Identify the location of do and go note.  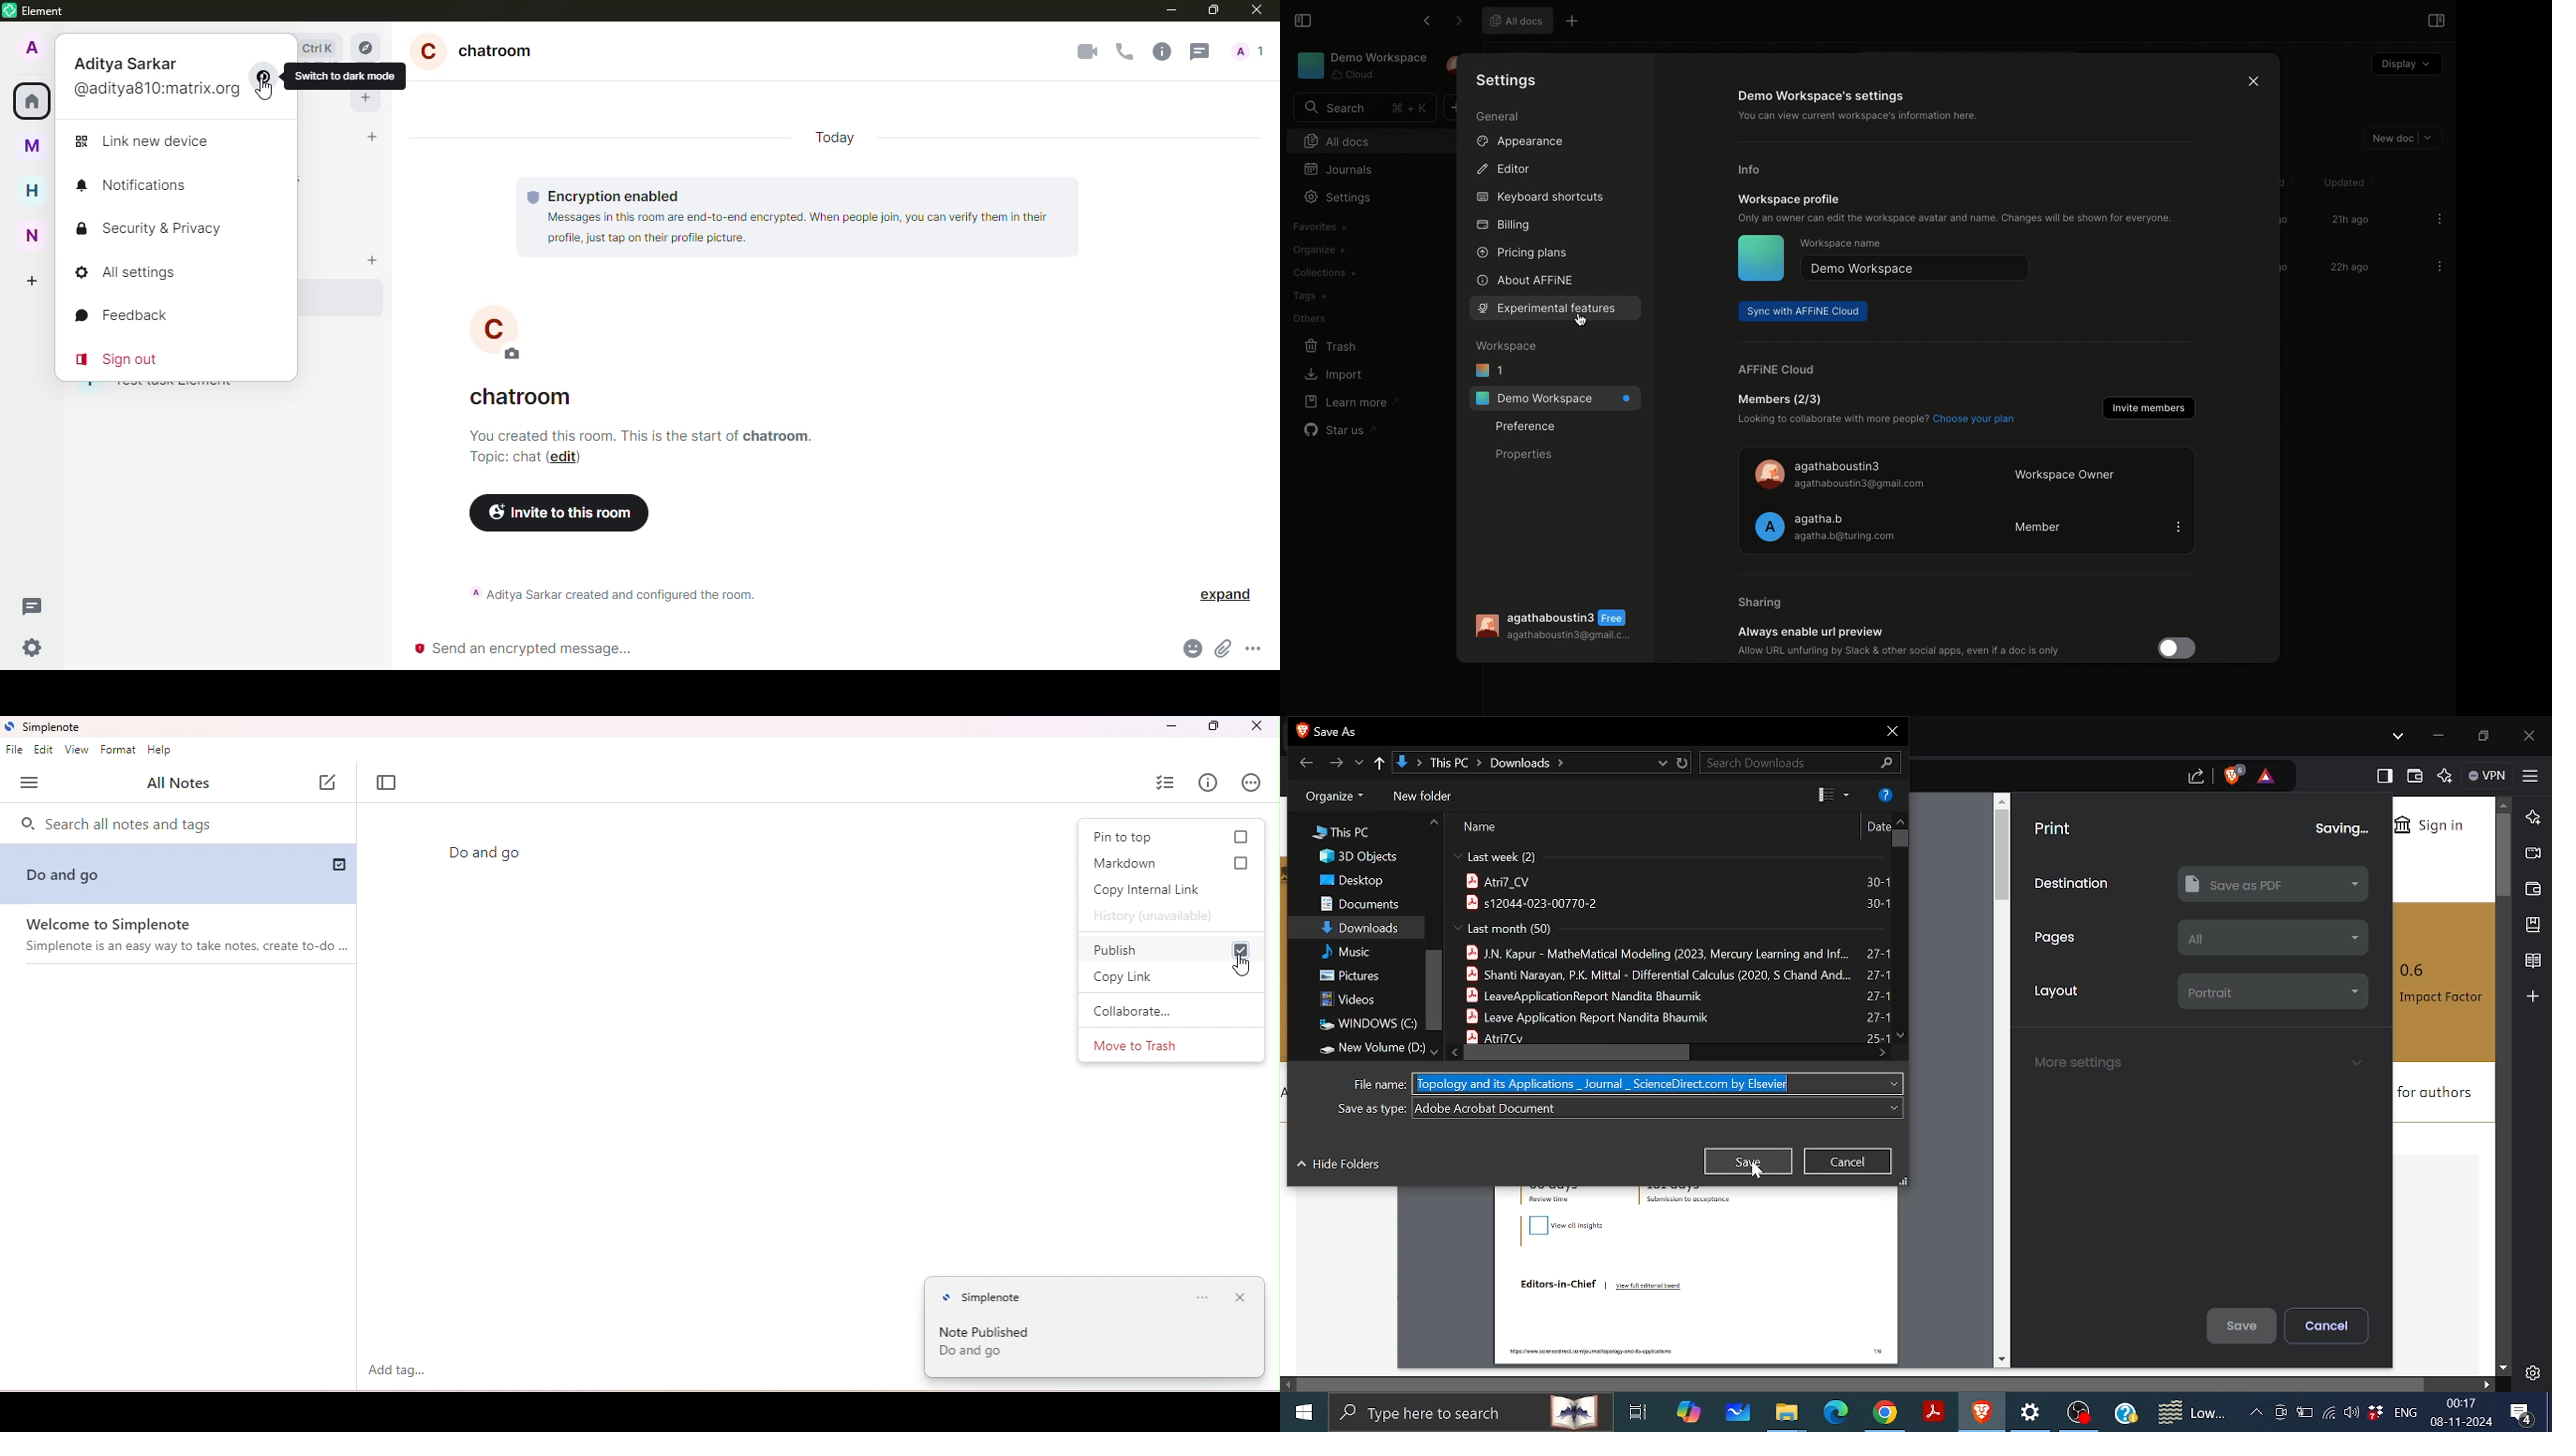
(85, 873).